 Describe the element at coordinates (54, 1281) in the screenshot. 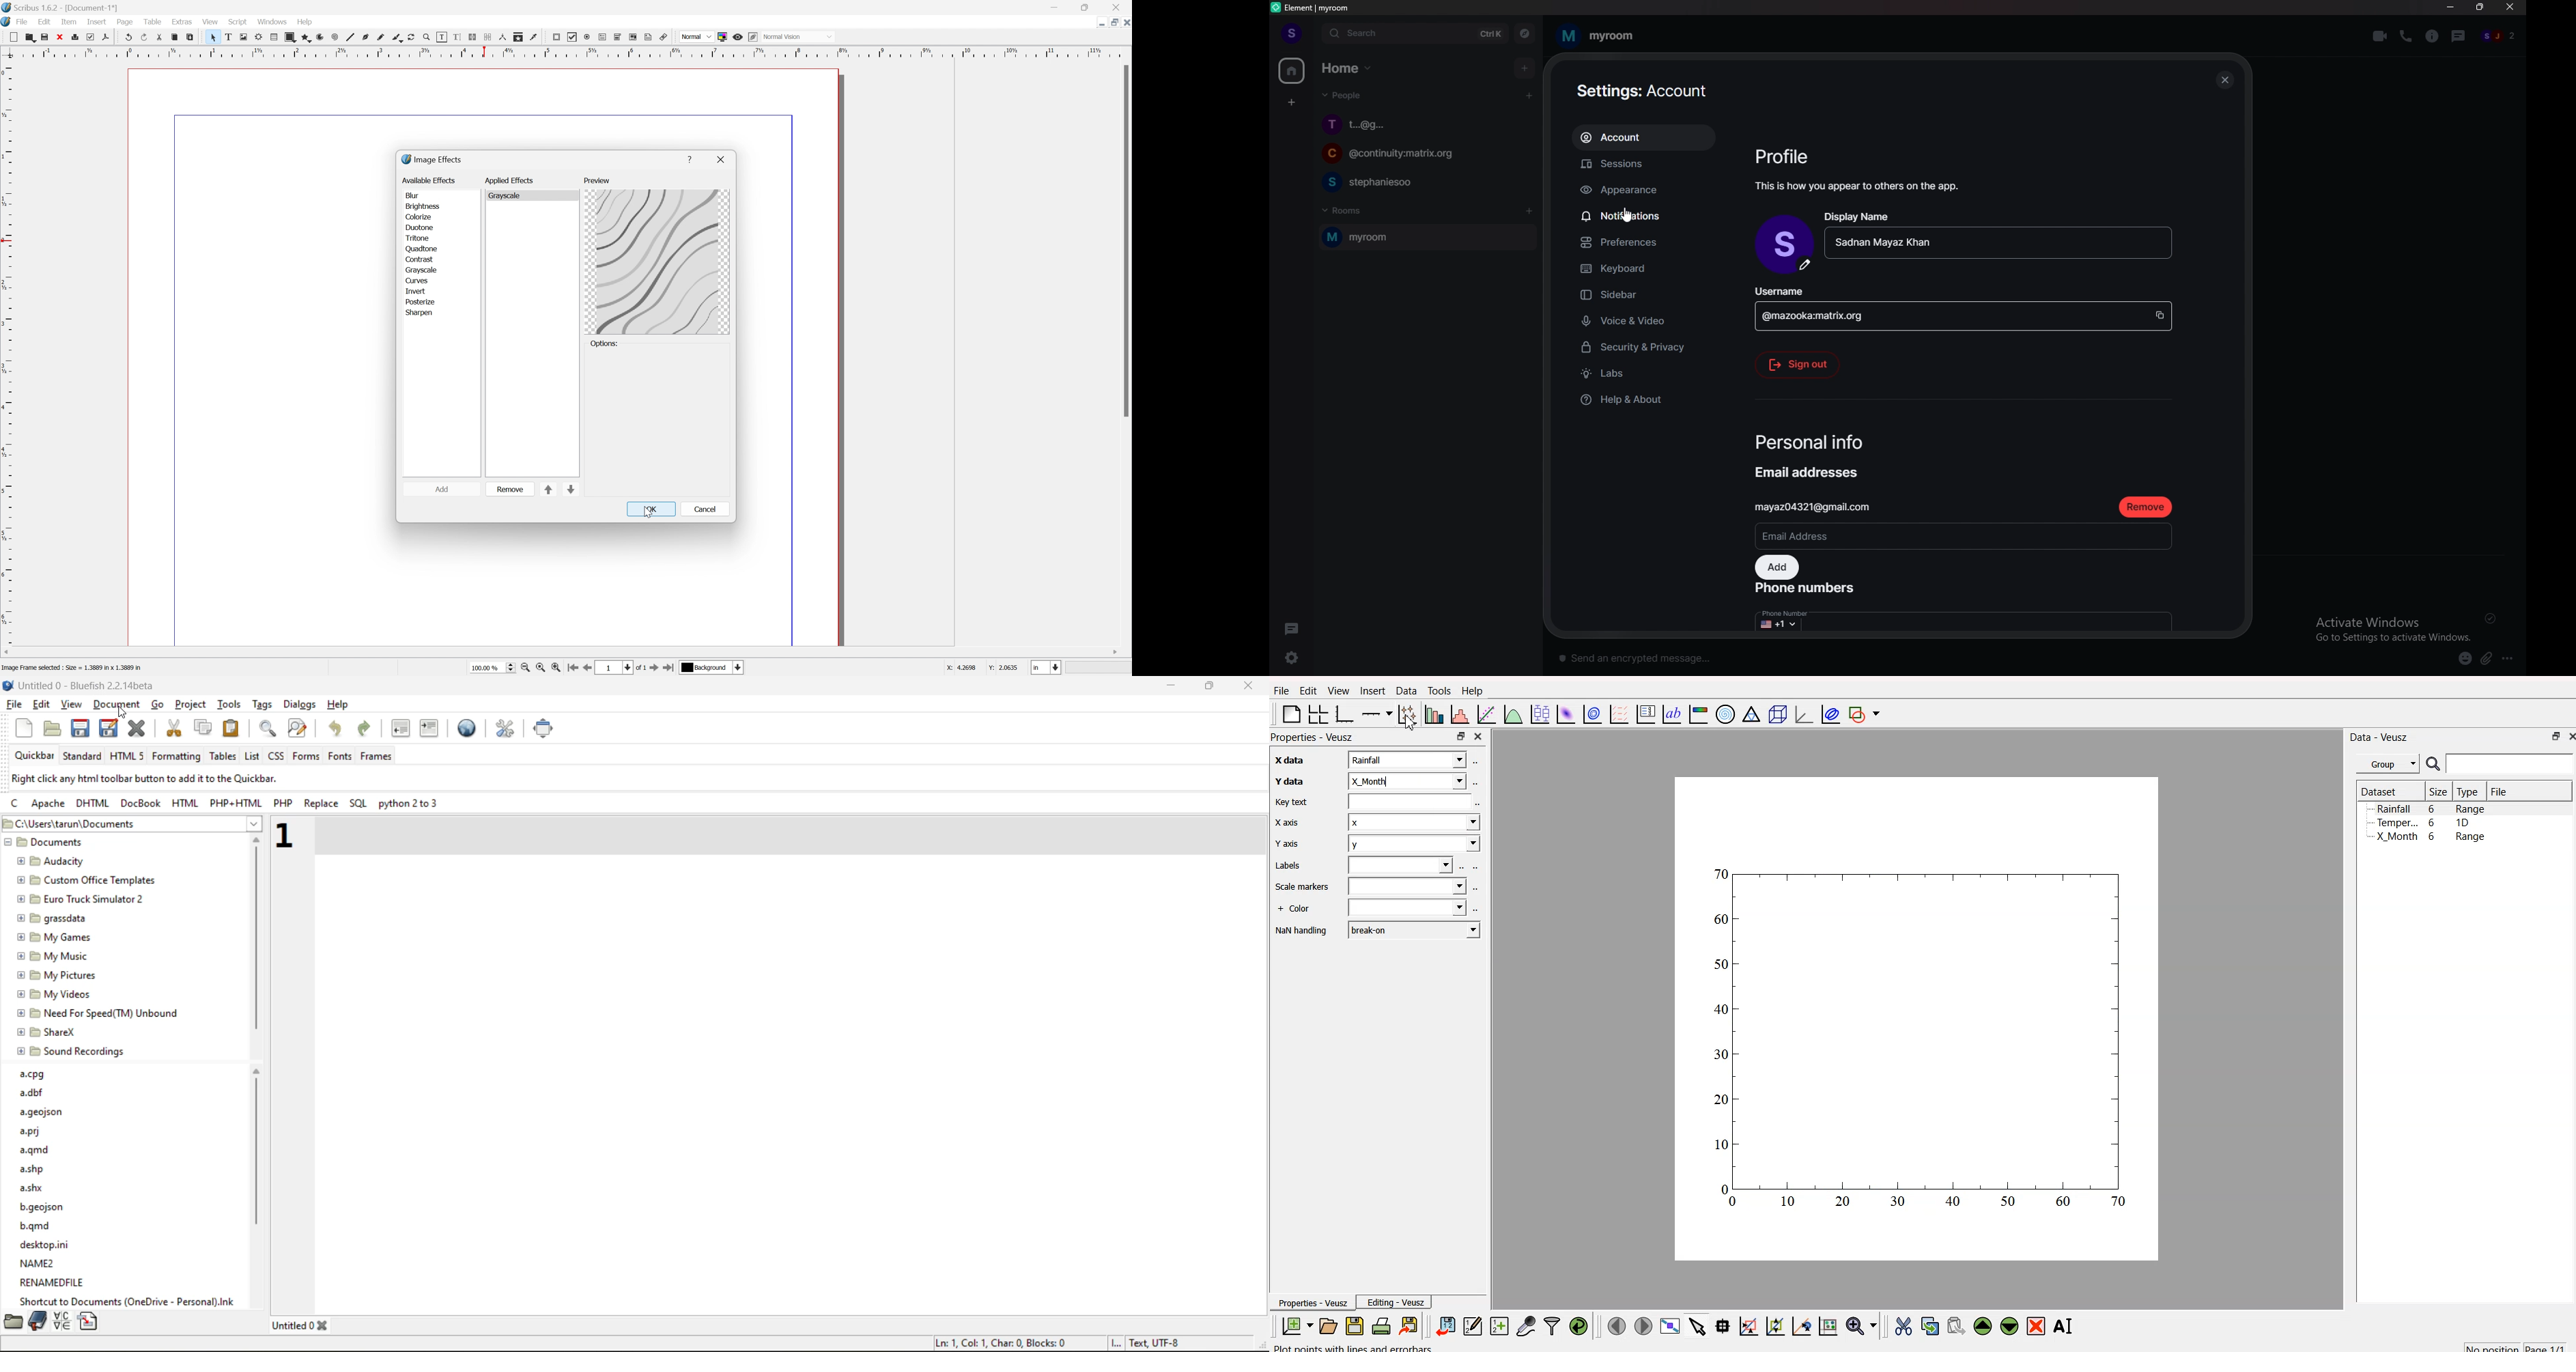

I see `renamedfile` at that location.